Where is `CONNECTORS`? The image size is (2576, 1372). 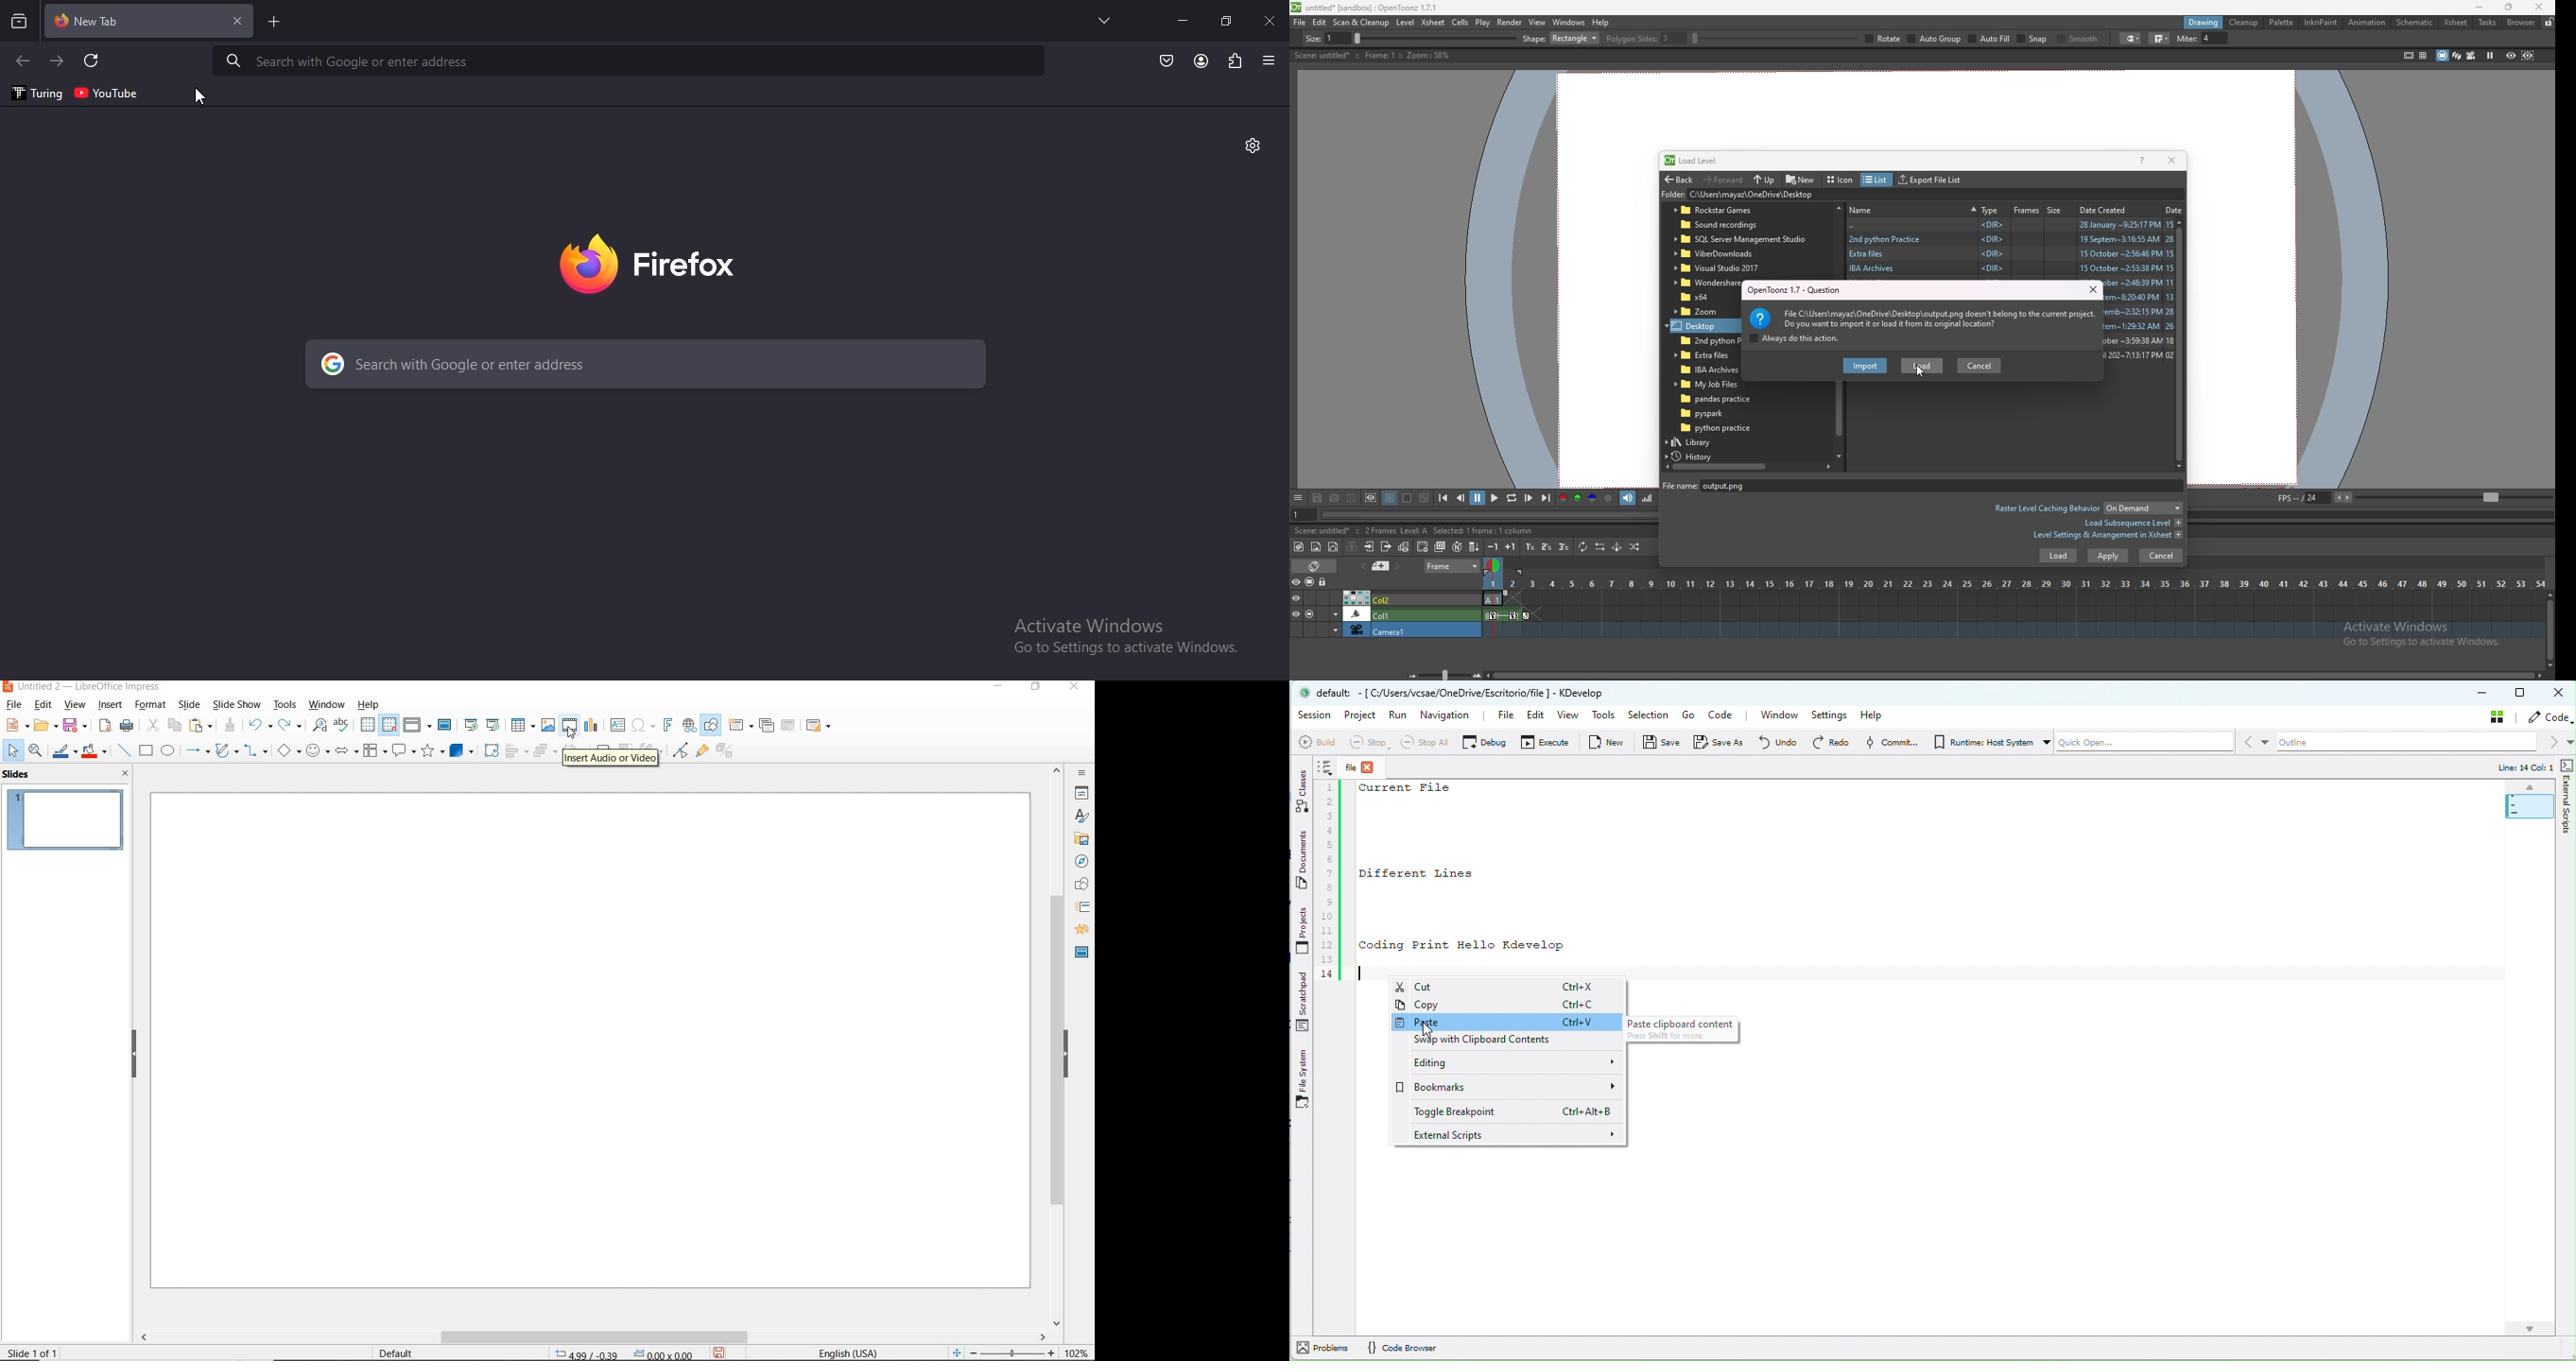 CONNECTORS is located at coordinates (256, 752).